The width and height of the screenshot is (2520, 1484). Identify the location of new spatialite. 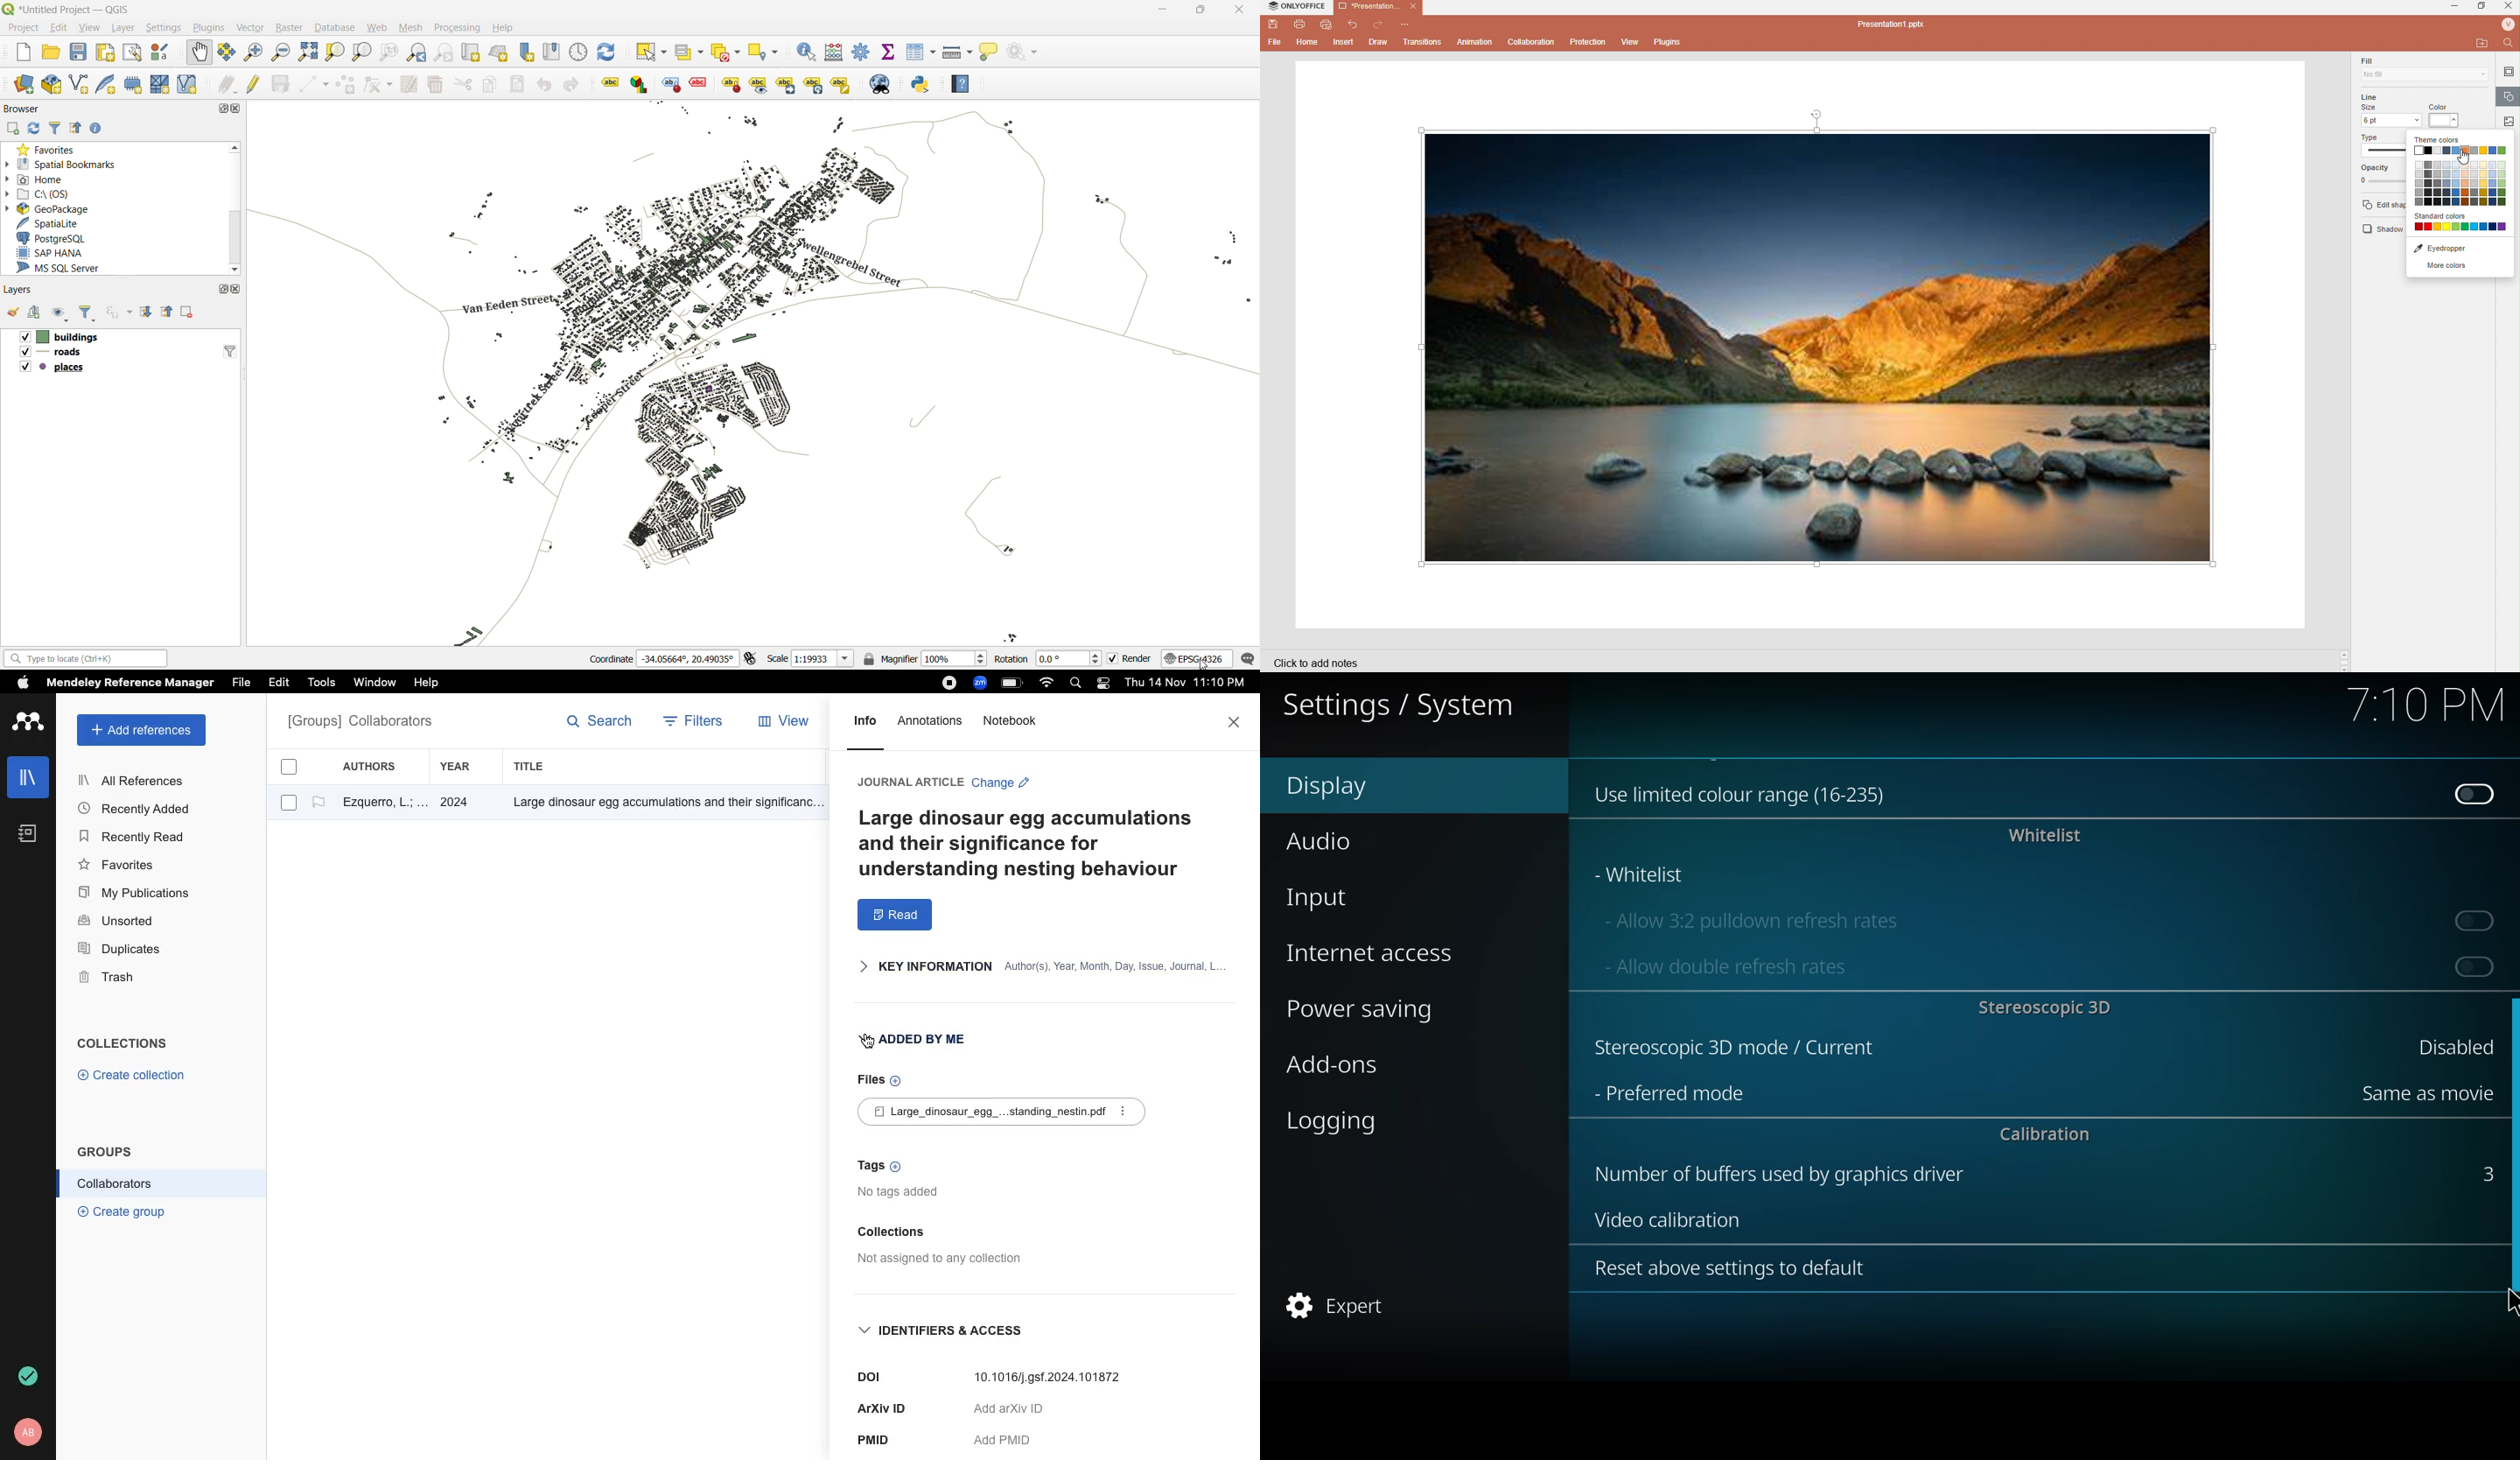
(109, 84).